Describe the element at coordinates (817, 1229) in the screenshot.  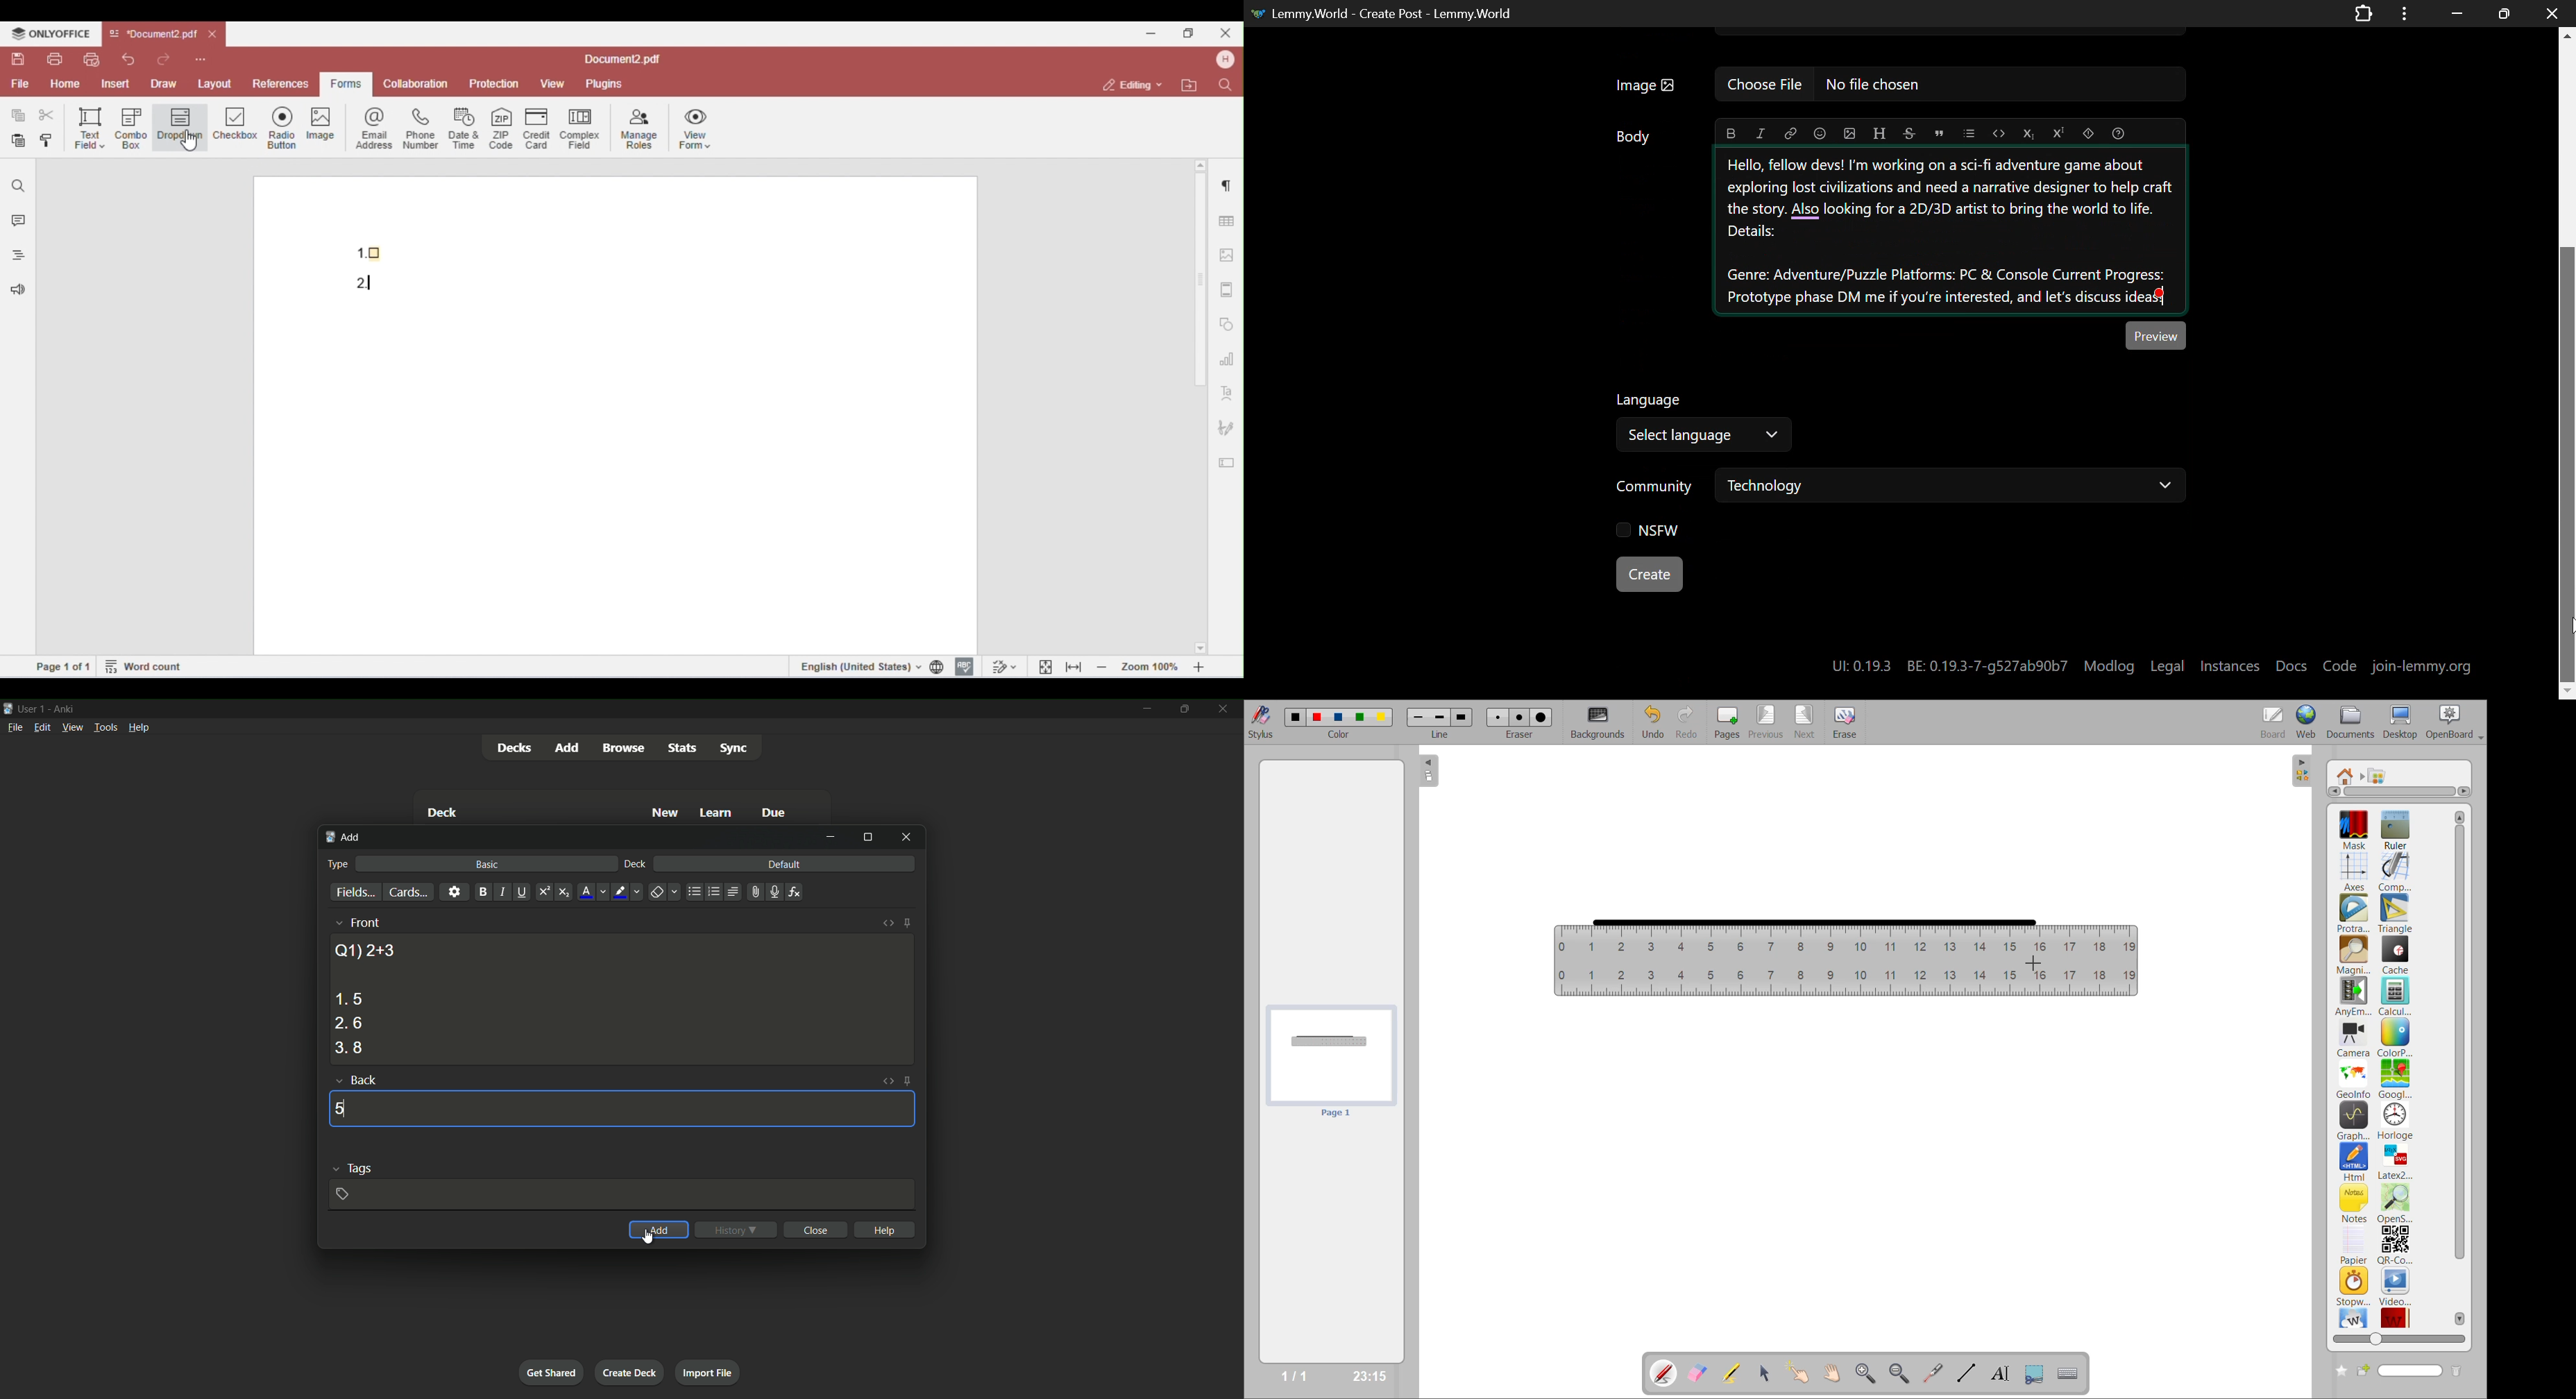
I see `close` at that location.